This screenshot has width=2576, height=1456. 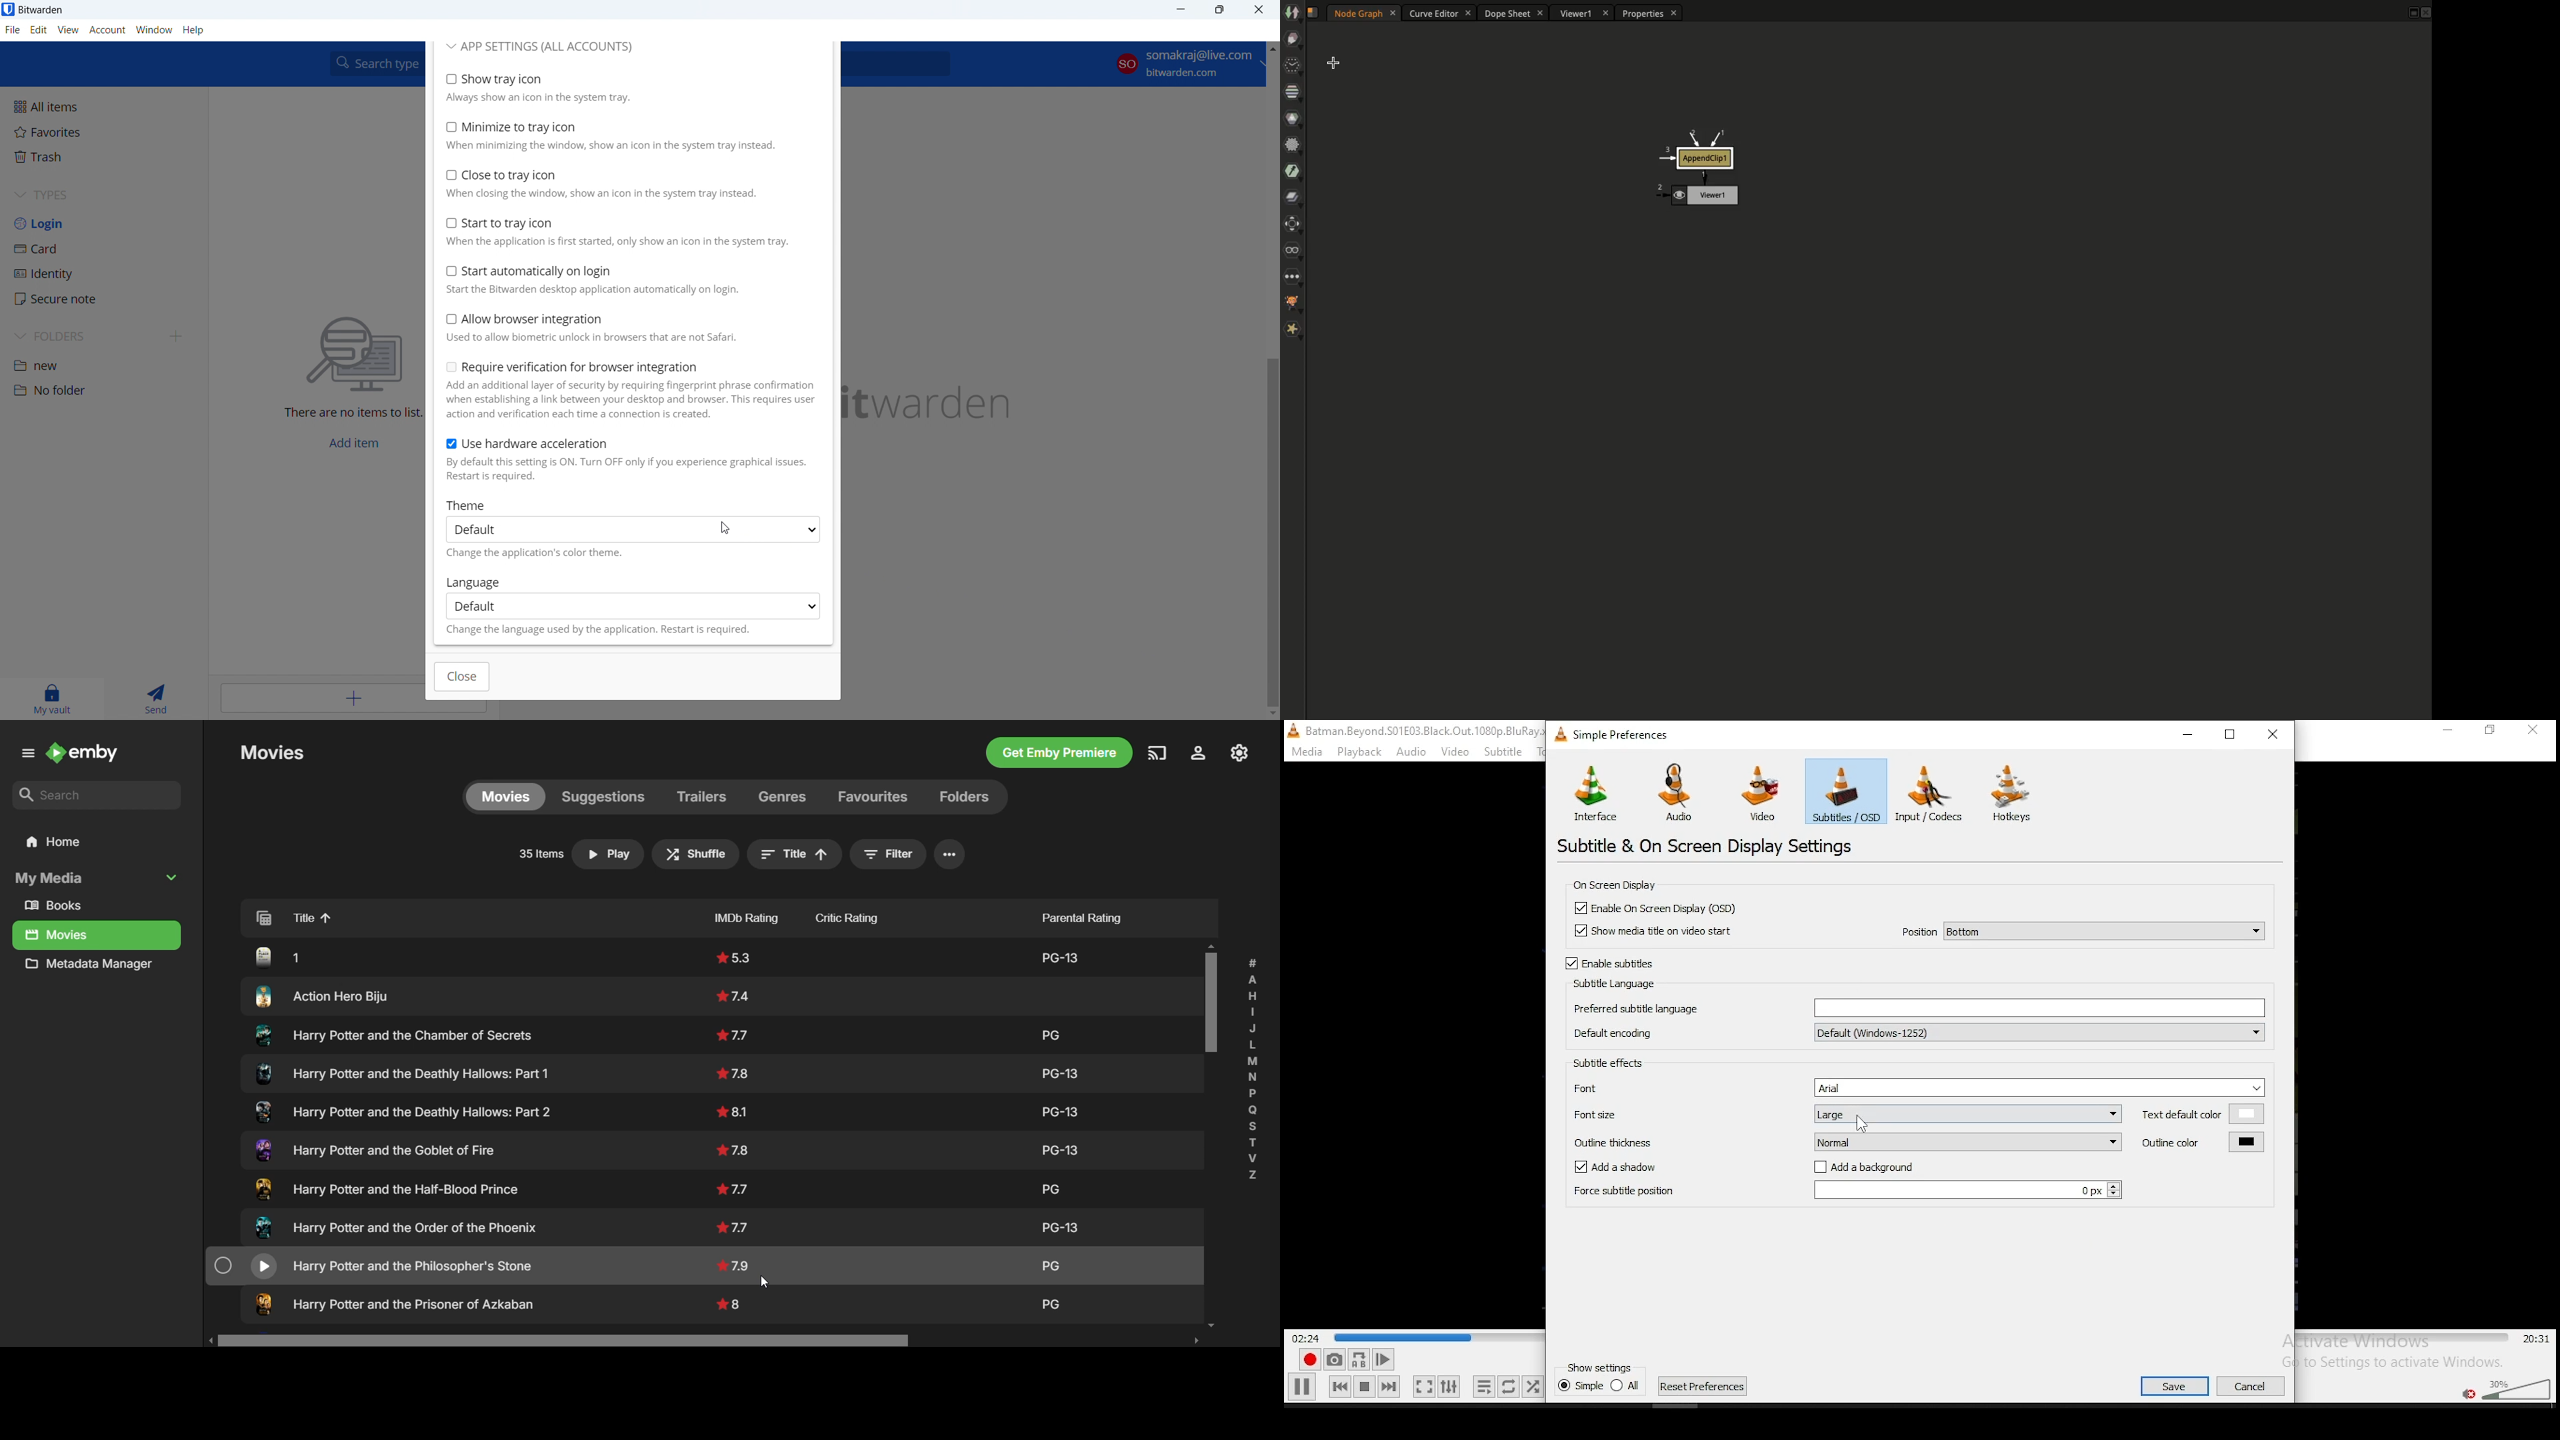 I want to click on , so click(x=735, y=1263).